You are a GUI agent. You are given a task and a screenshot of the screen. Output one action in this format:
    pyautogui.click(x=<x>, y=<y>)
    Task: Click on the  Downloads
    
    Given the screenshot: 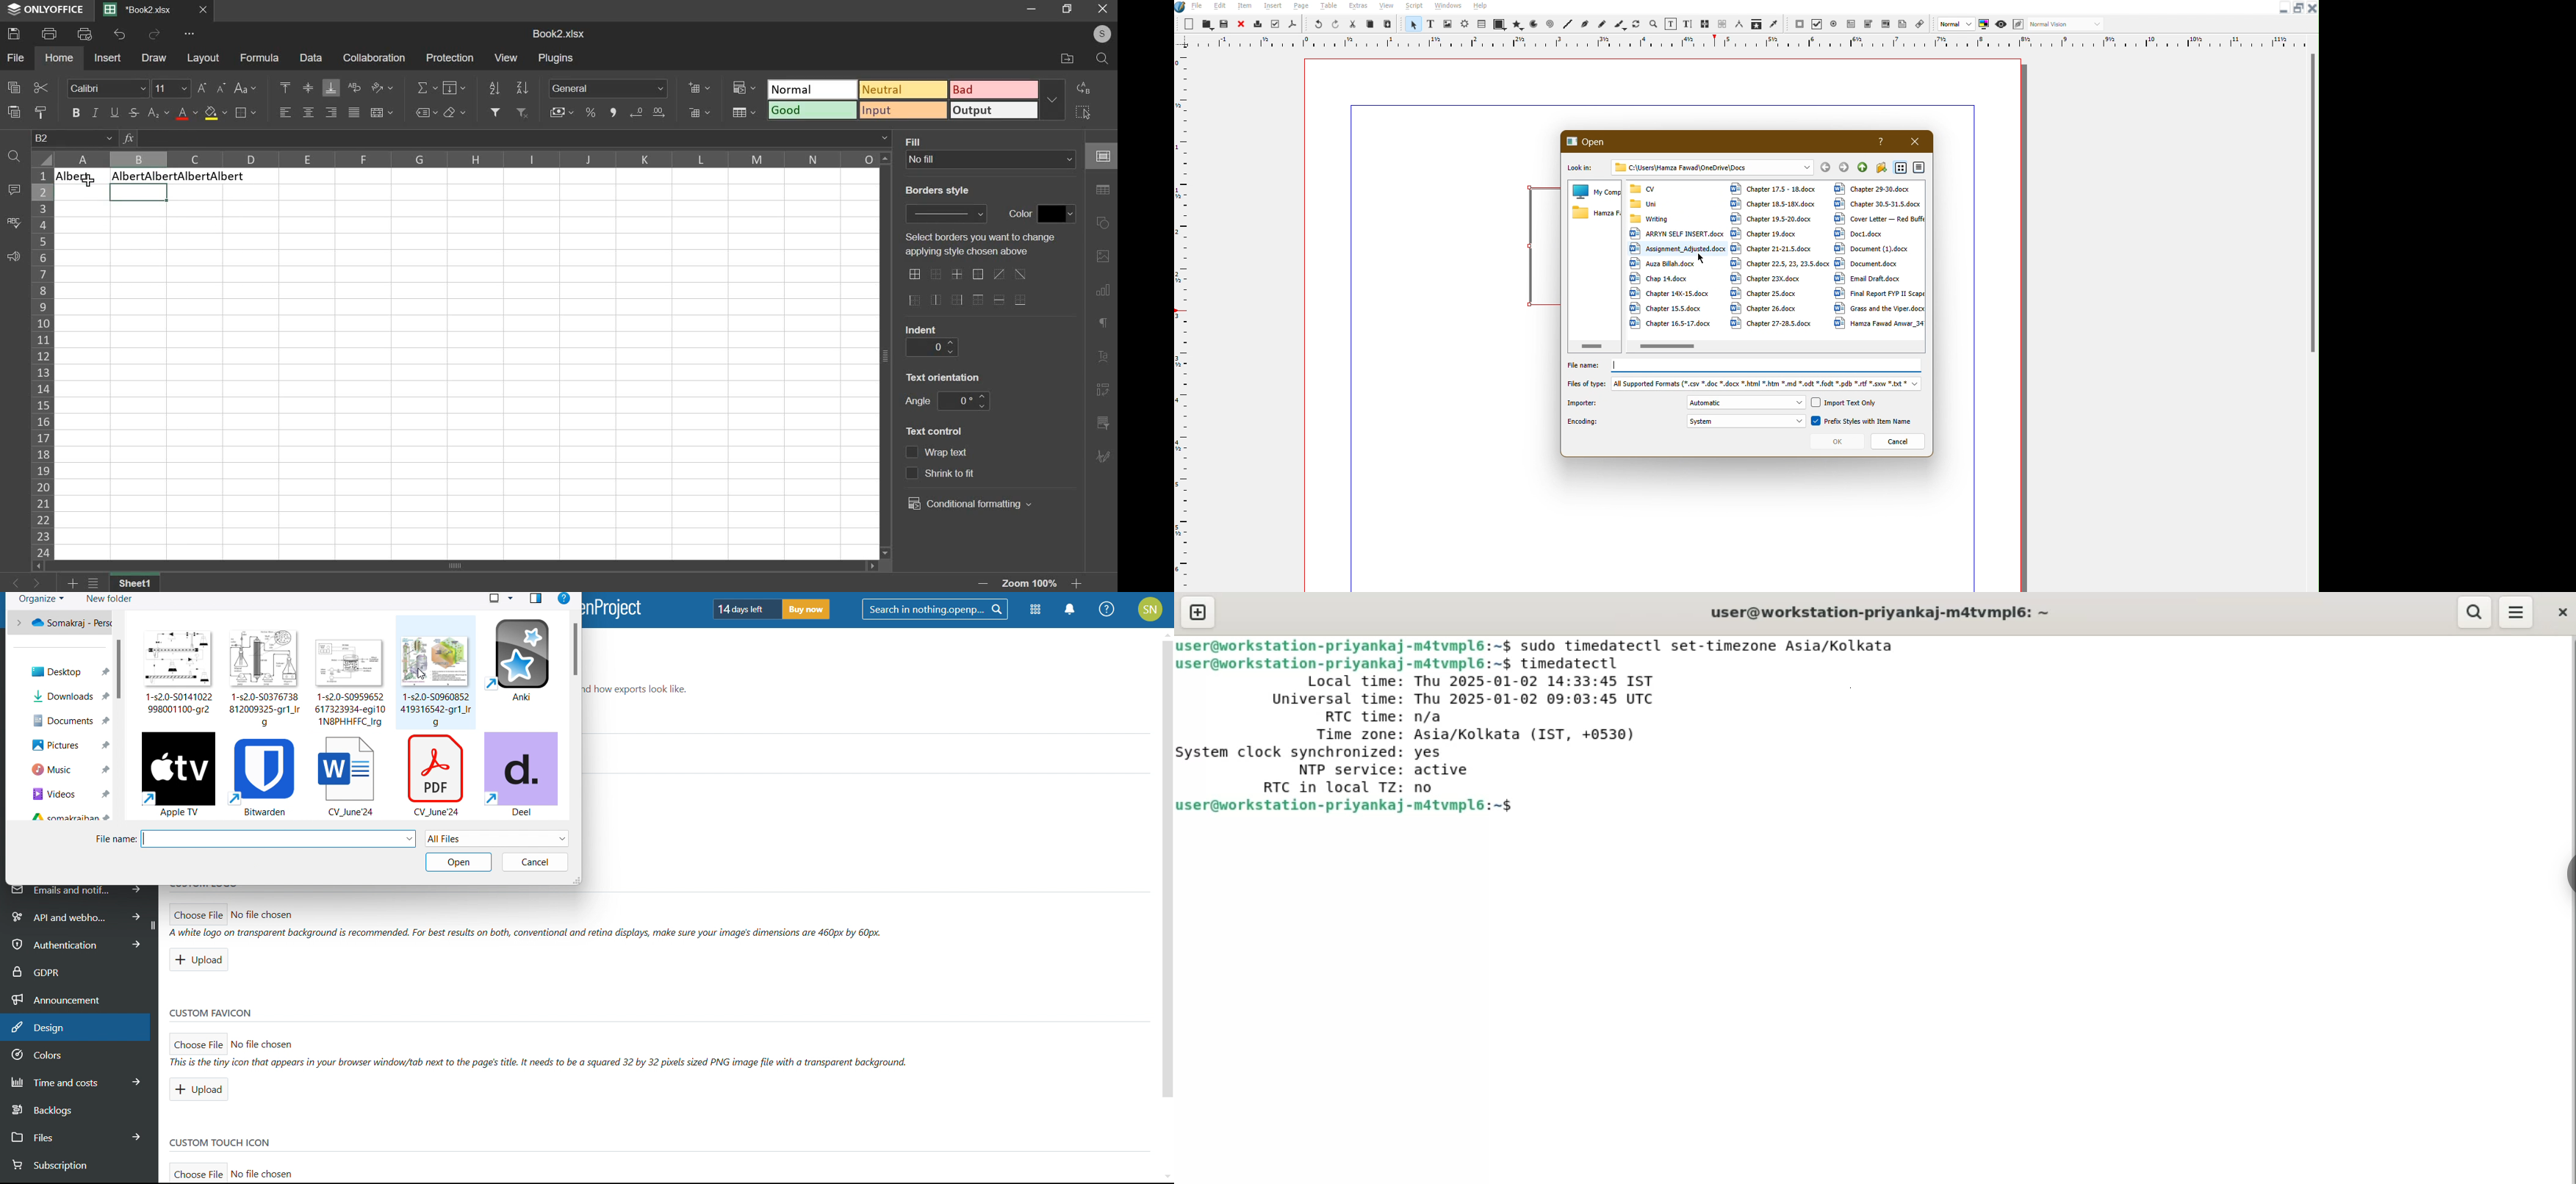 What is the action you would take?
    pyautogui.click(x=71, y=696)
    